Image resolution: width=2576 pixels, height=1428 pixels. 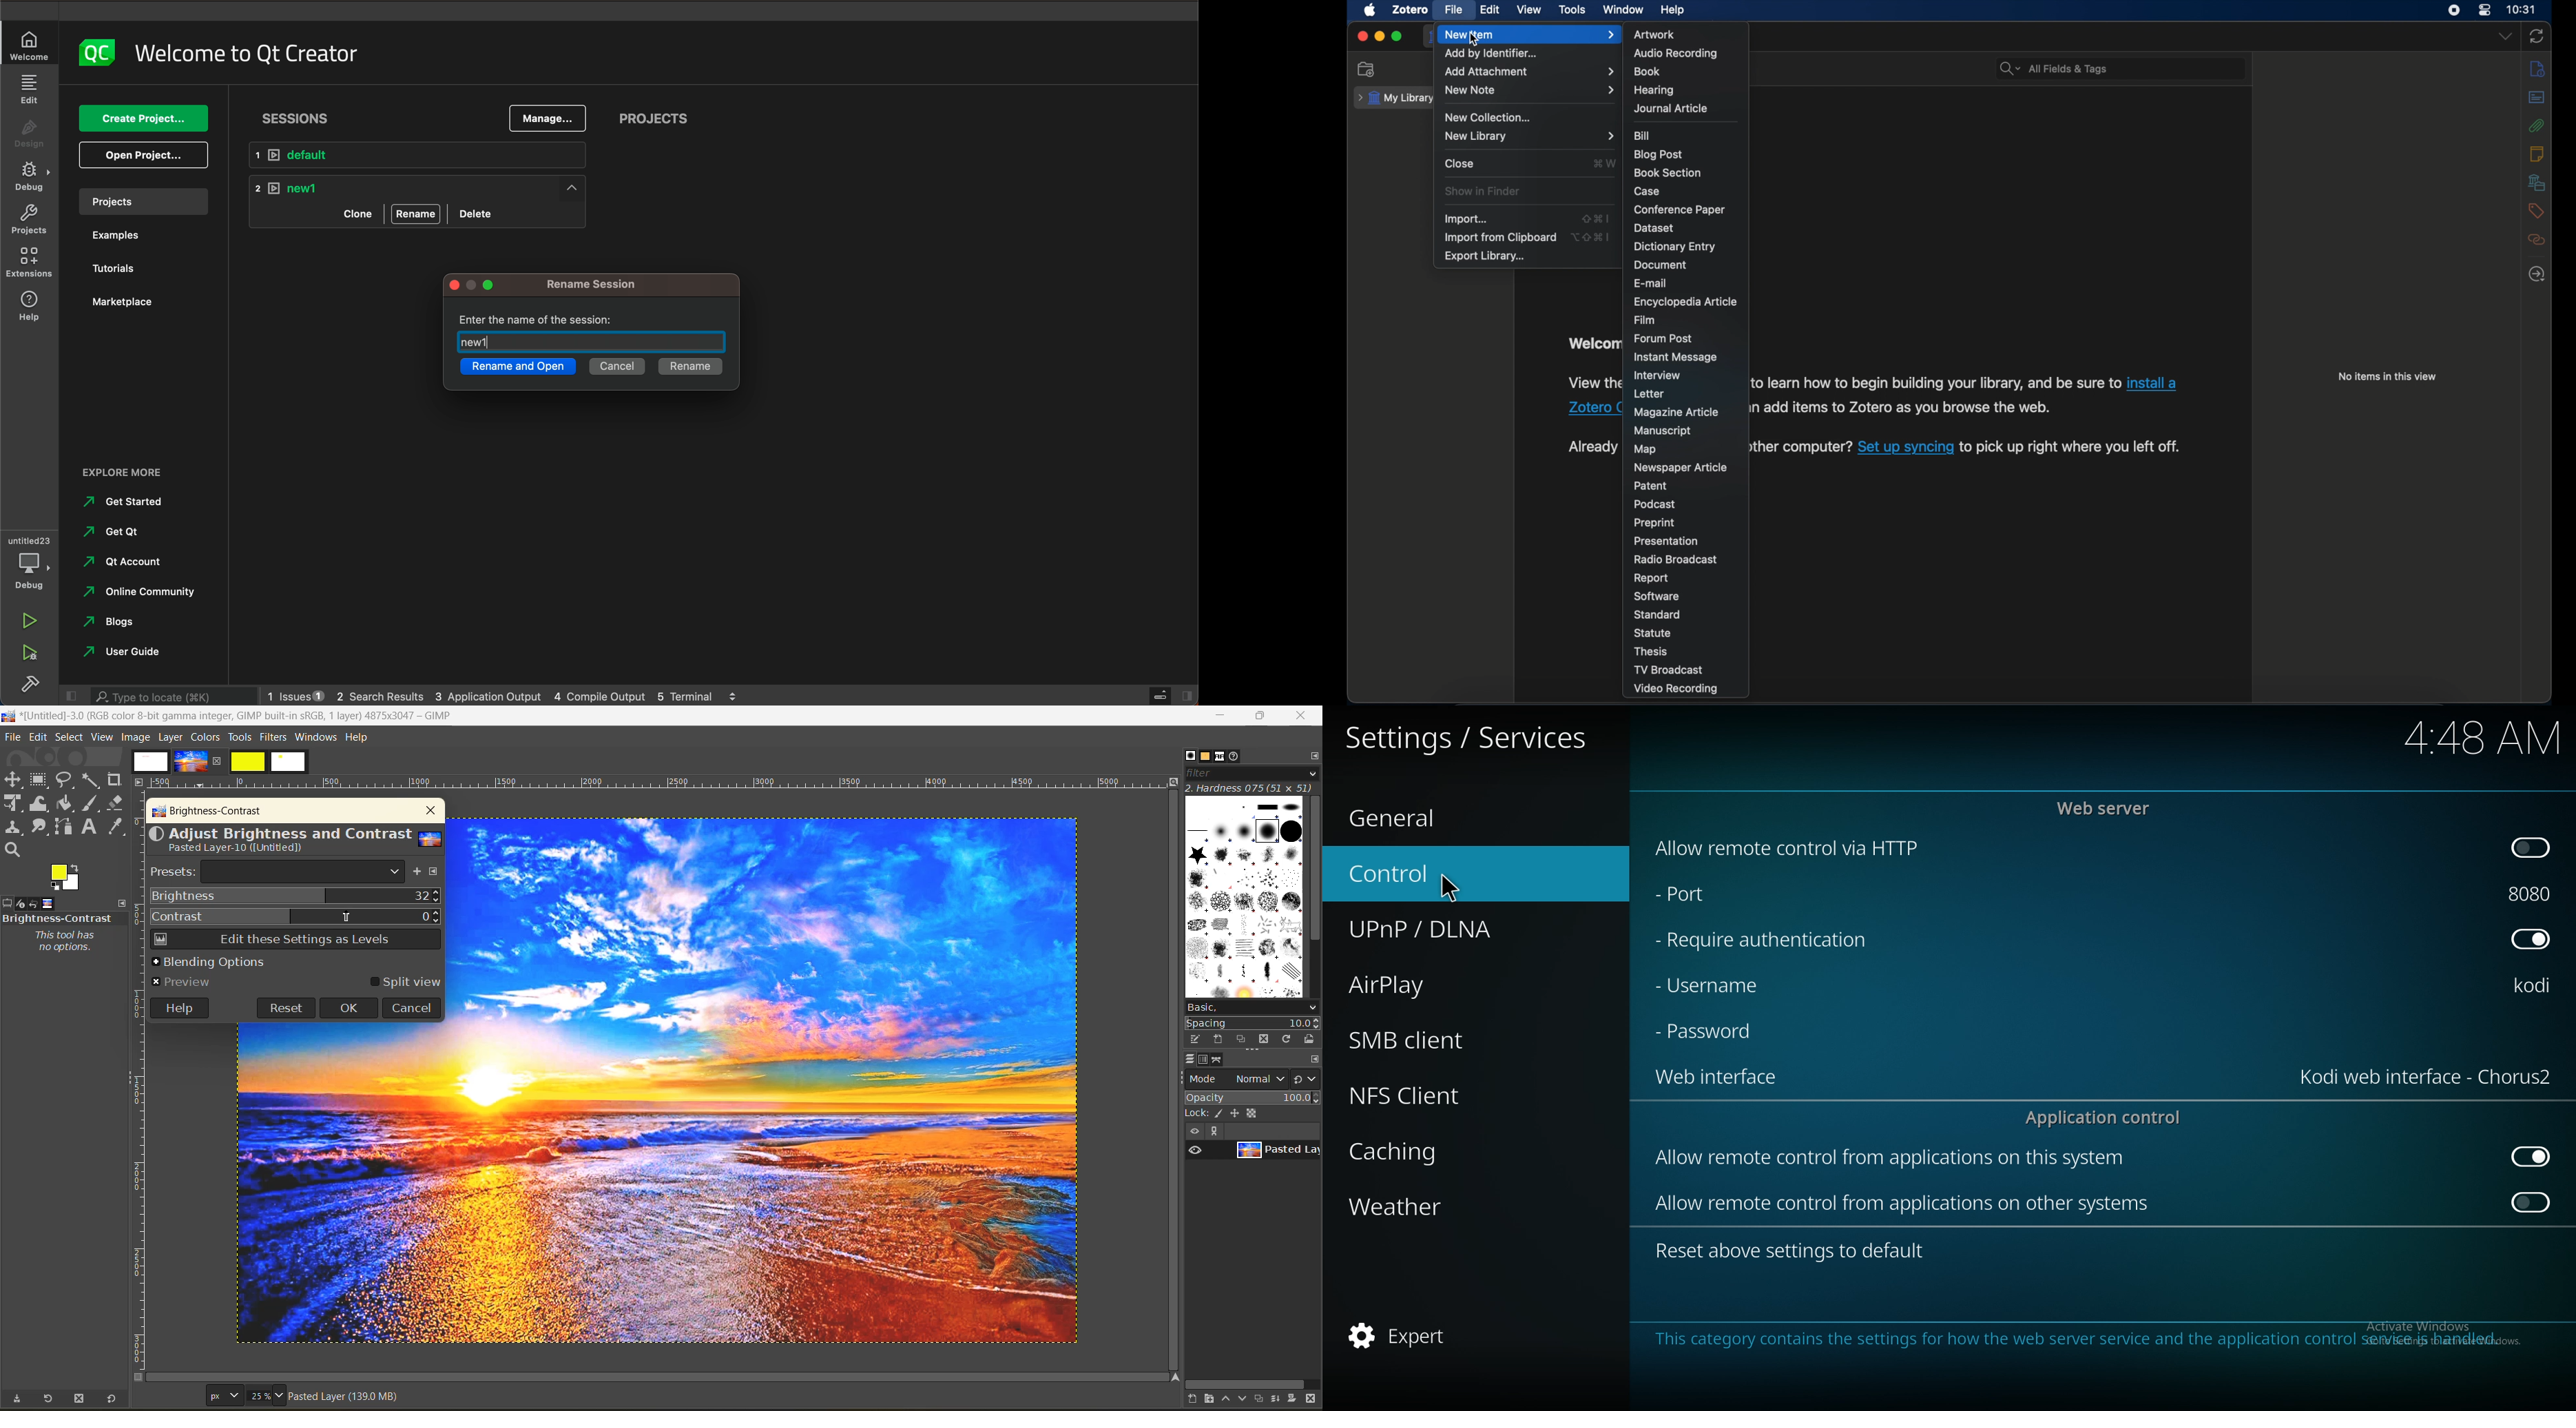 What do you see at coordinates (1679, 209) in the screenshot?
I see `con ference paper` at bounding box center [1679, 209].